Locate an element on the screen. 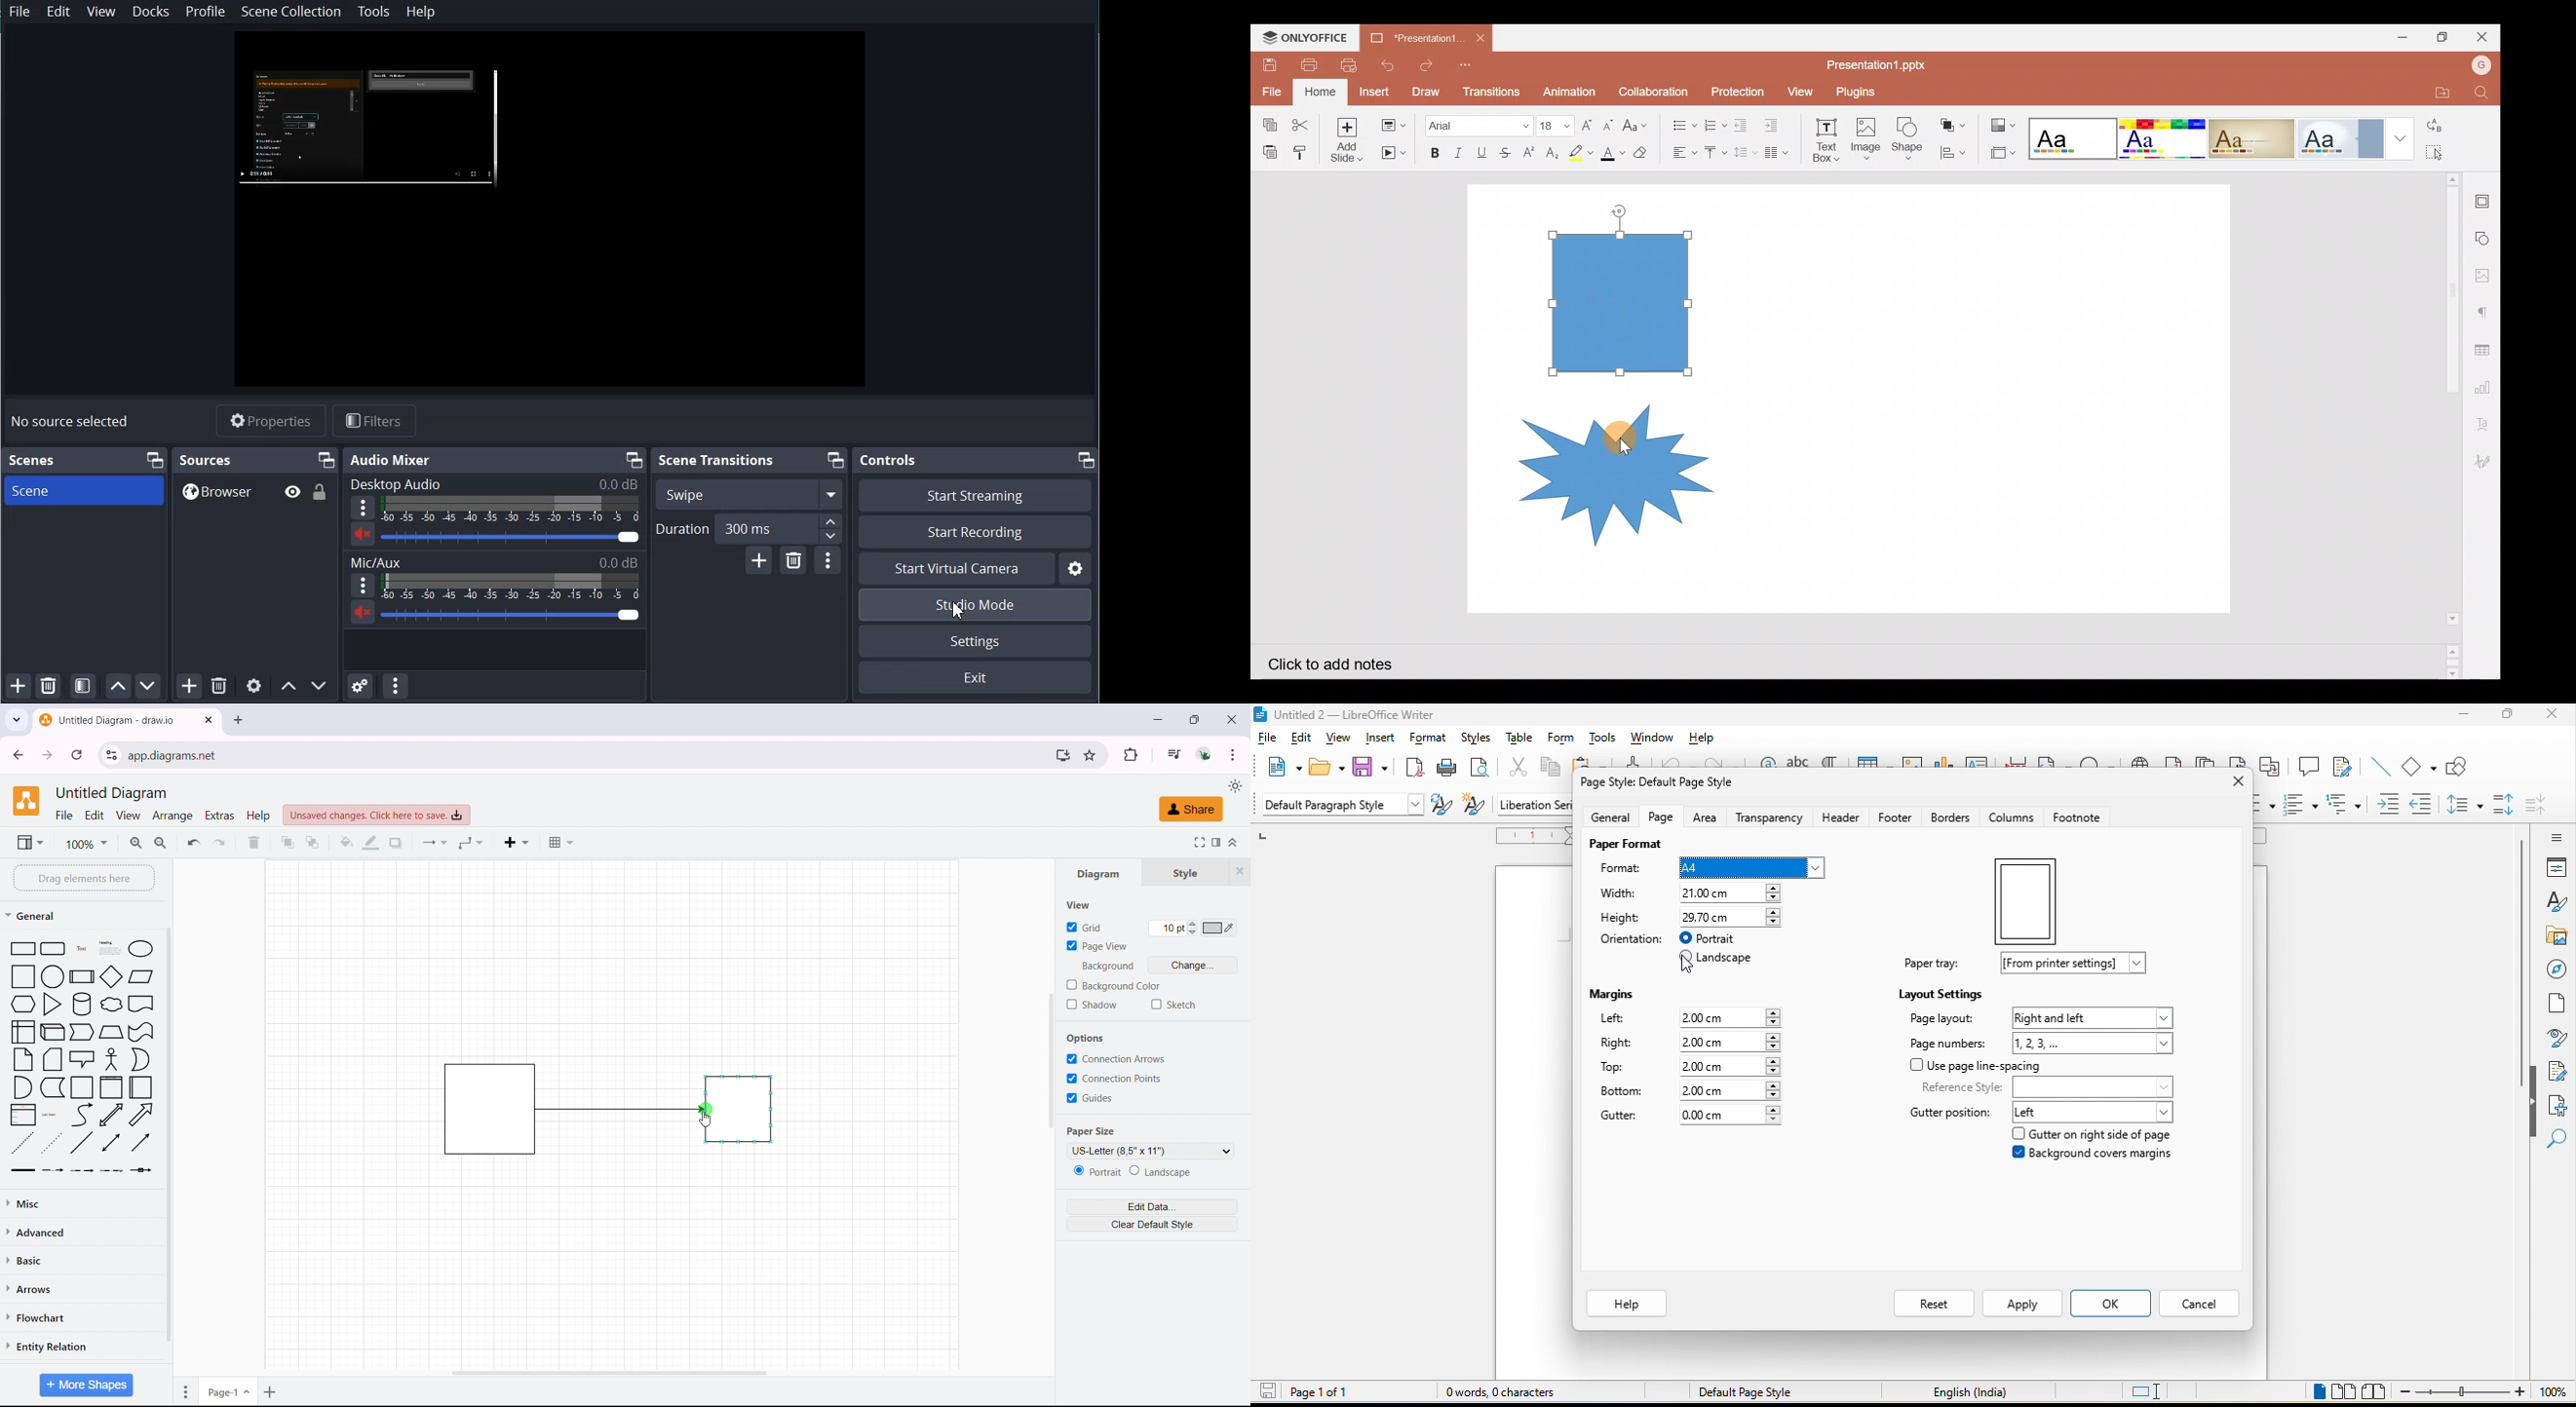 The width and height of the screenshot is (2576, 1428). Classic is located at coordinates (2252, 136).